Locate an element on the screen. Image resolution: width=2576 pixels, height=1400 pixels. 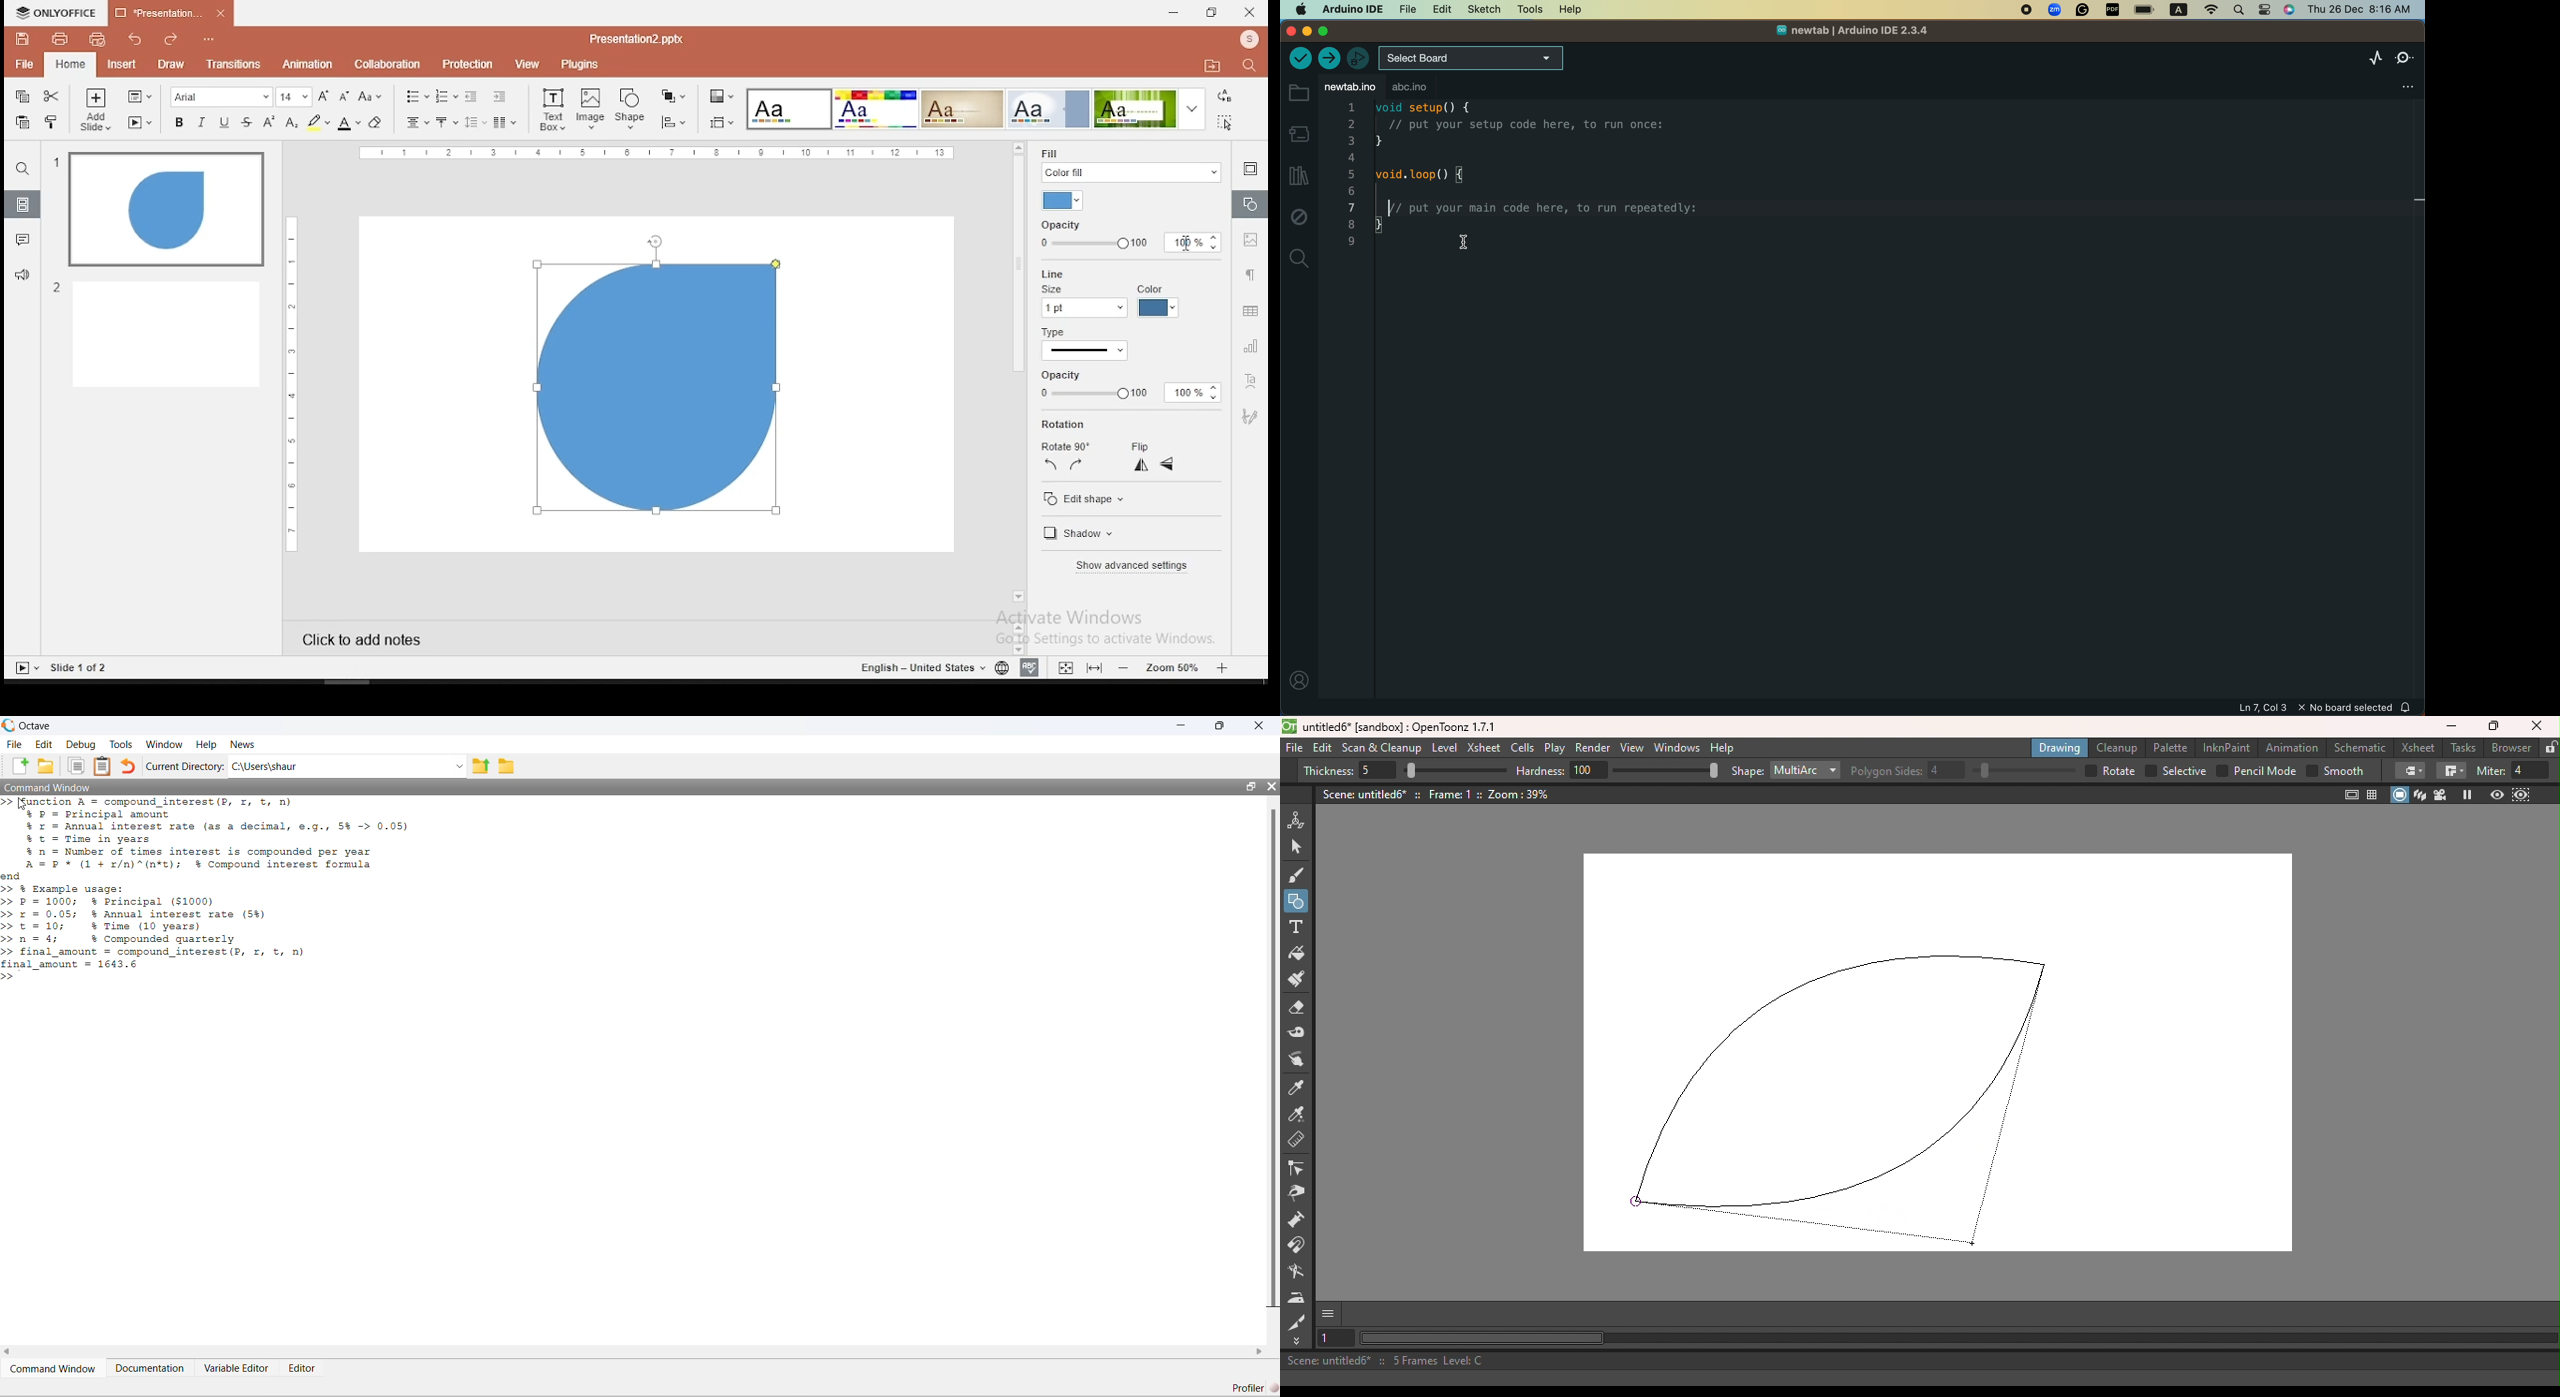
bold is located at coordinates (178, 121).